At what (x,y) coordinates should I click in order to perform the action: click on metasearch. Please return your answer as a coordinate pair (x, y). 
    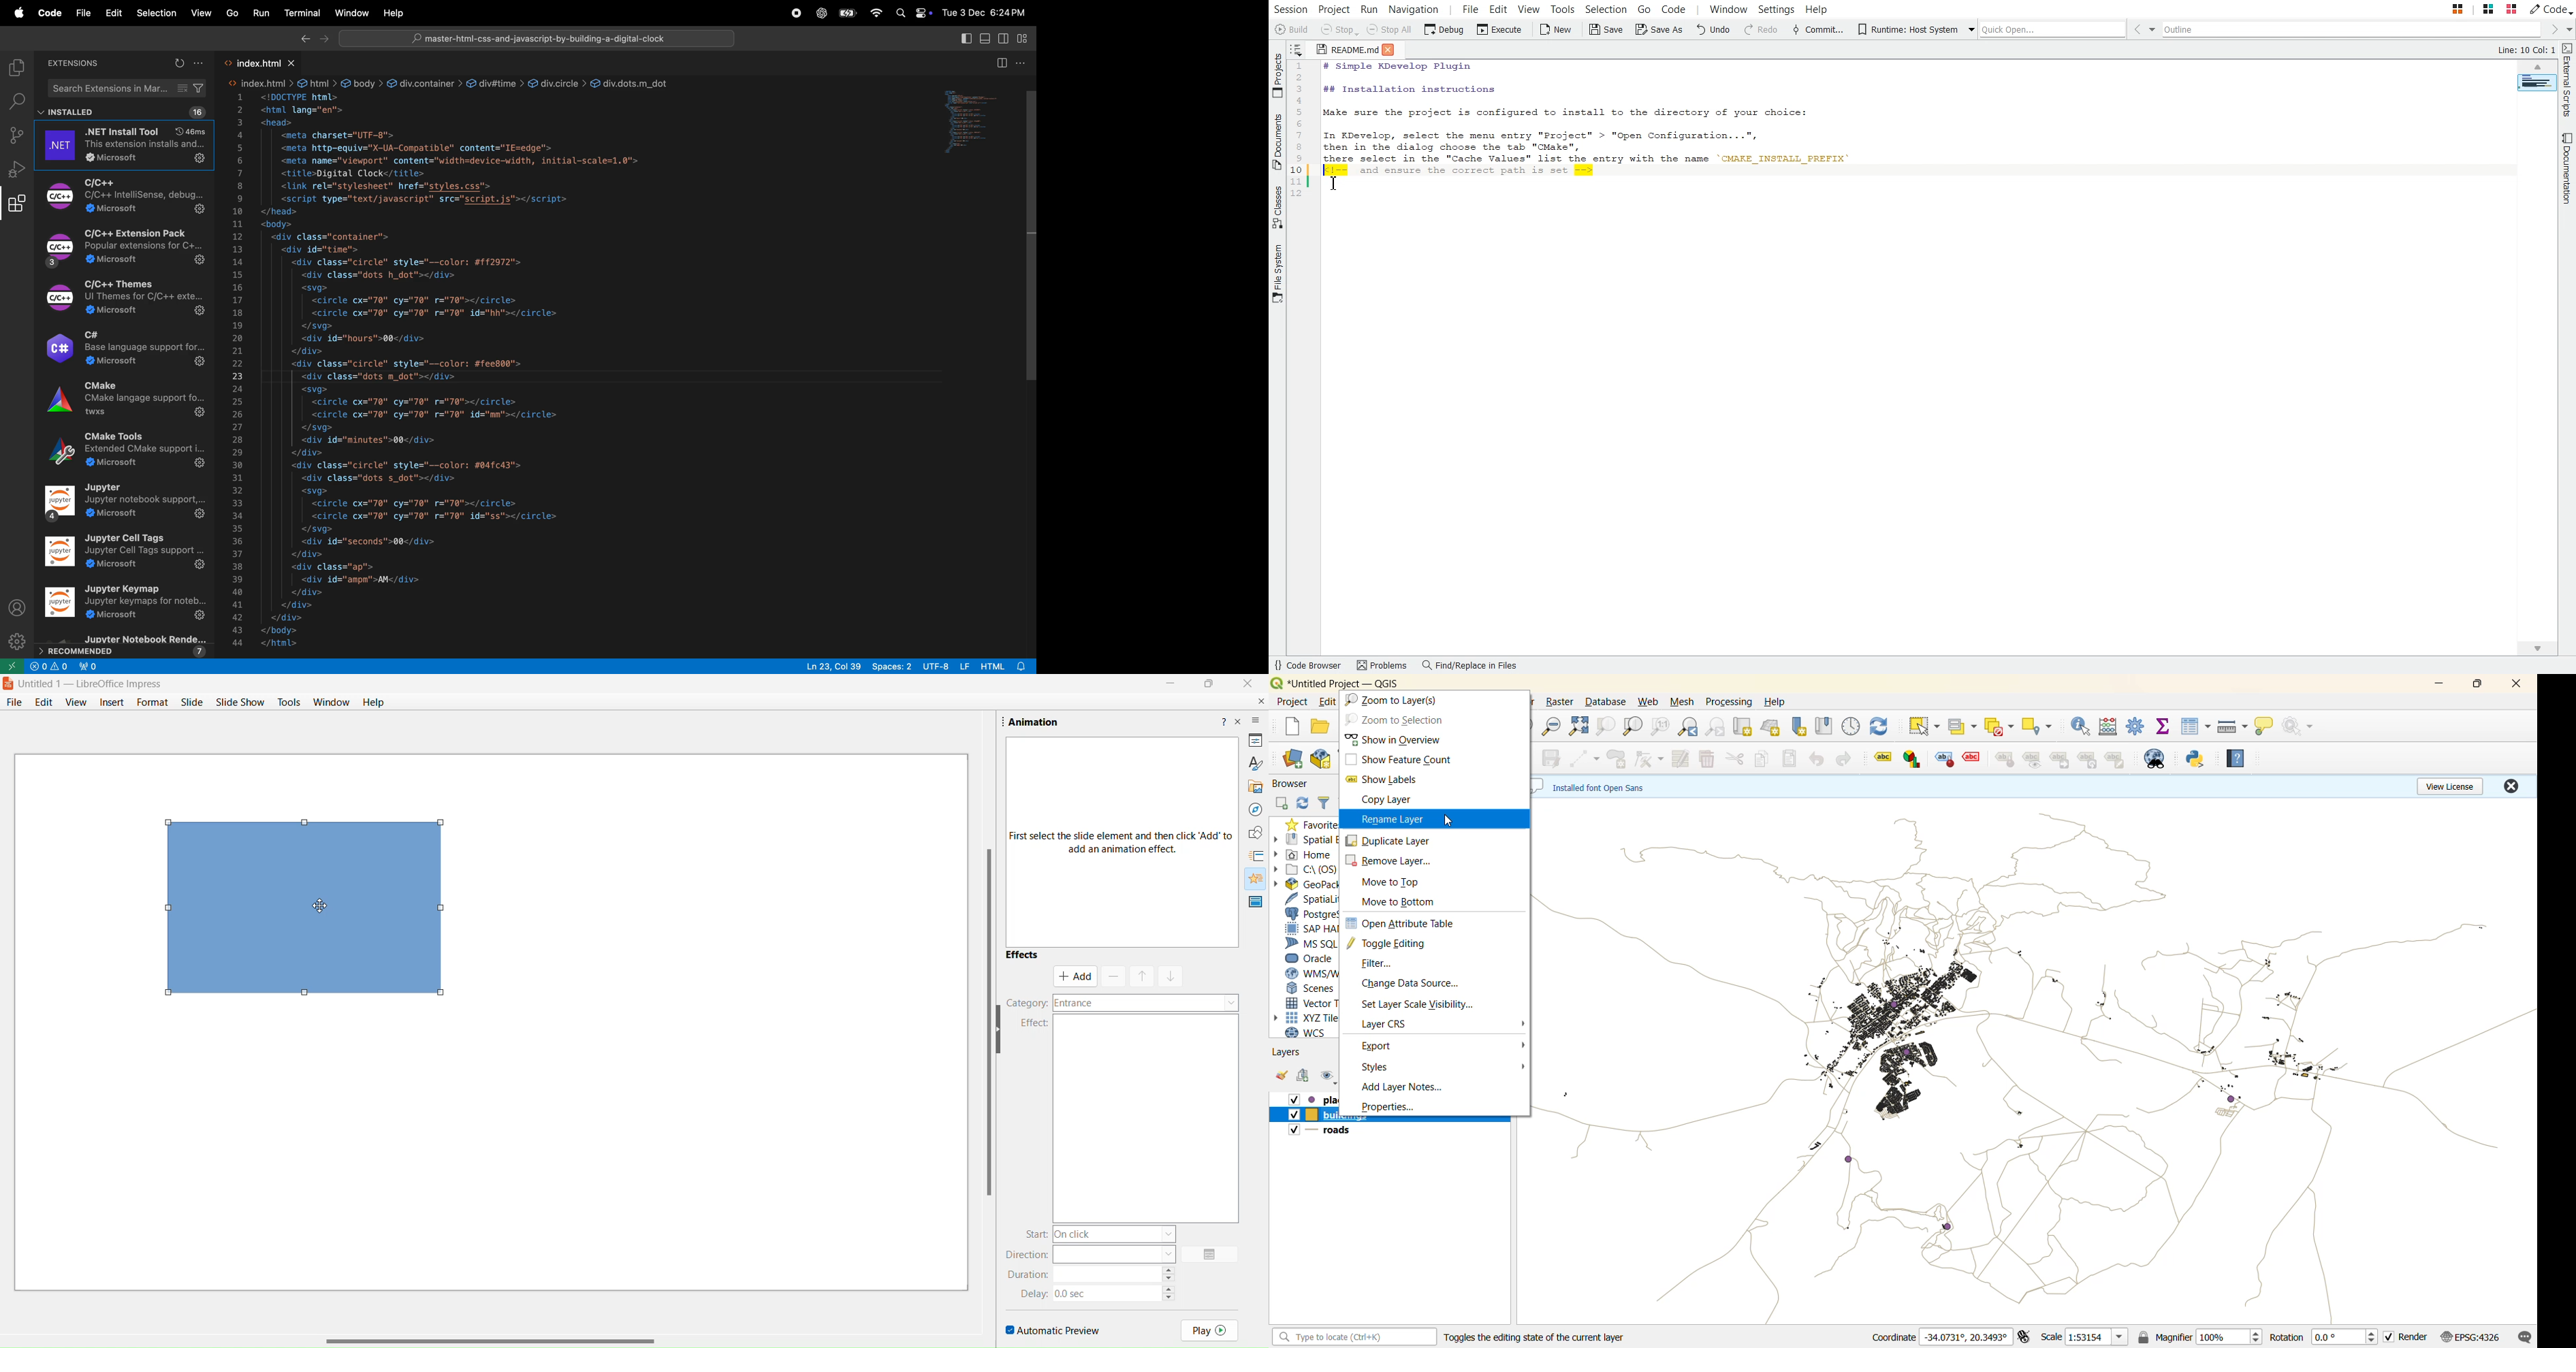
    Looking at the image, I should click on (2156, 759).